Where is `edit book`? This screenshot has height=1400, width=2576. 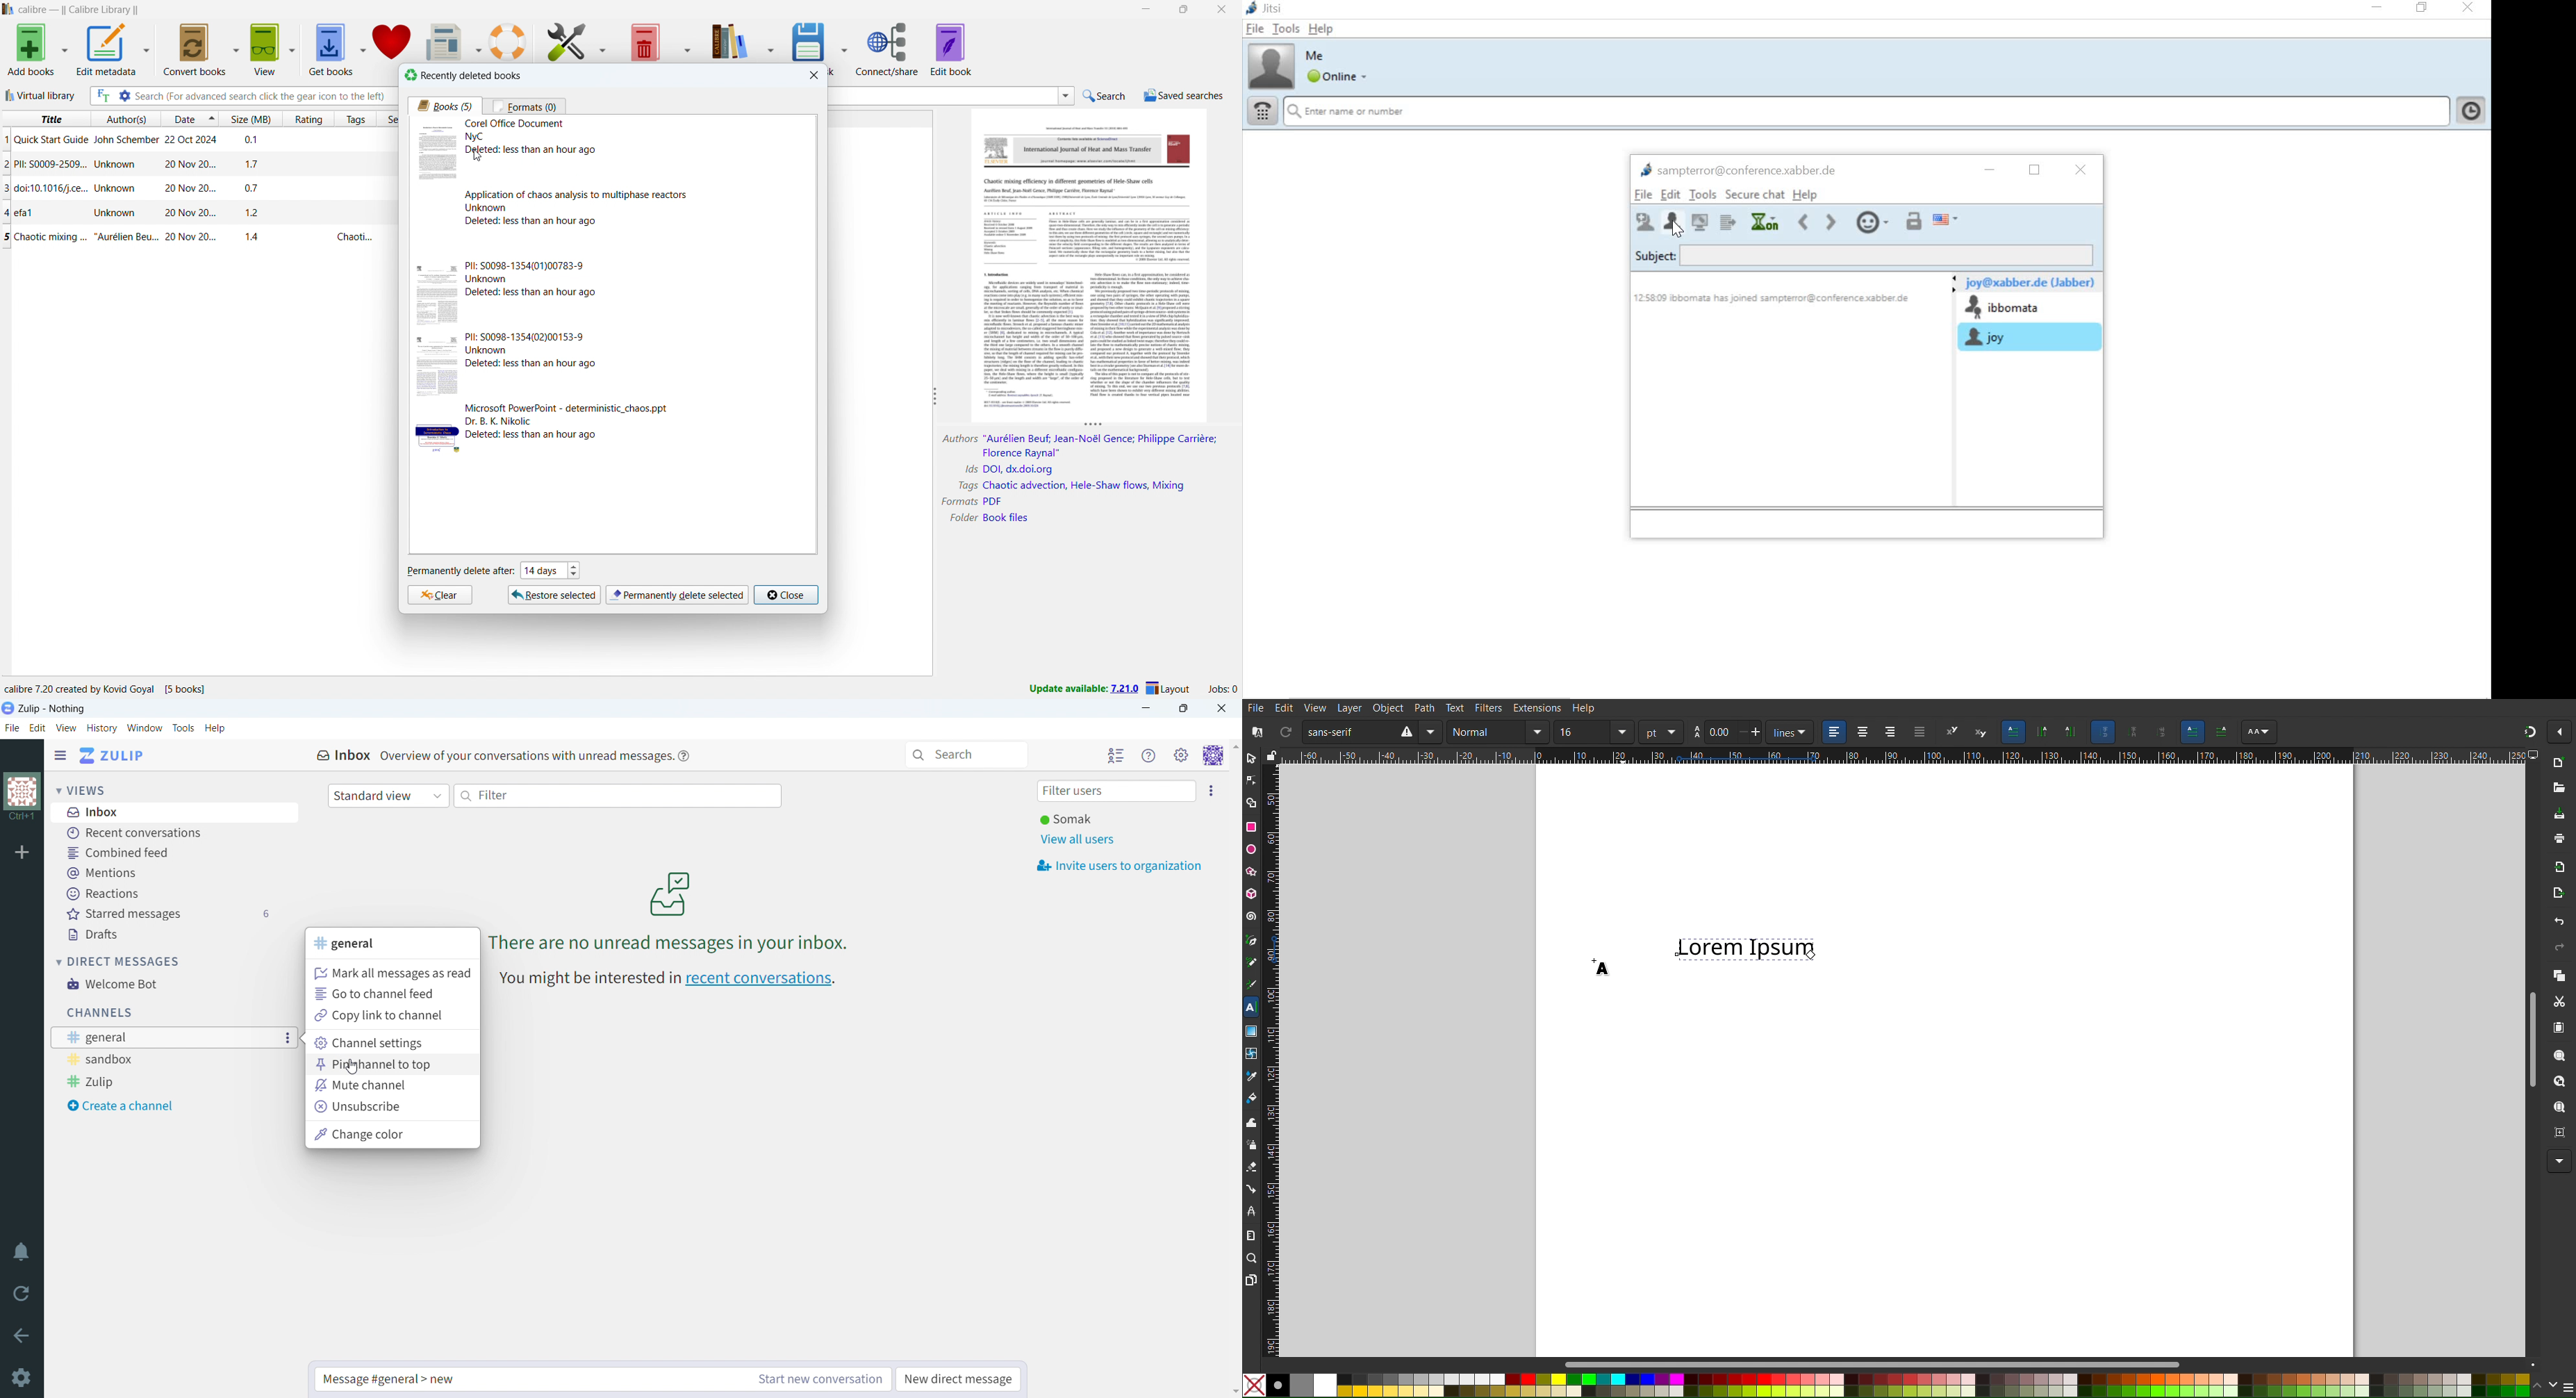
edit book is located at coordinates (951, 49).